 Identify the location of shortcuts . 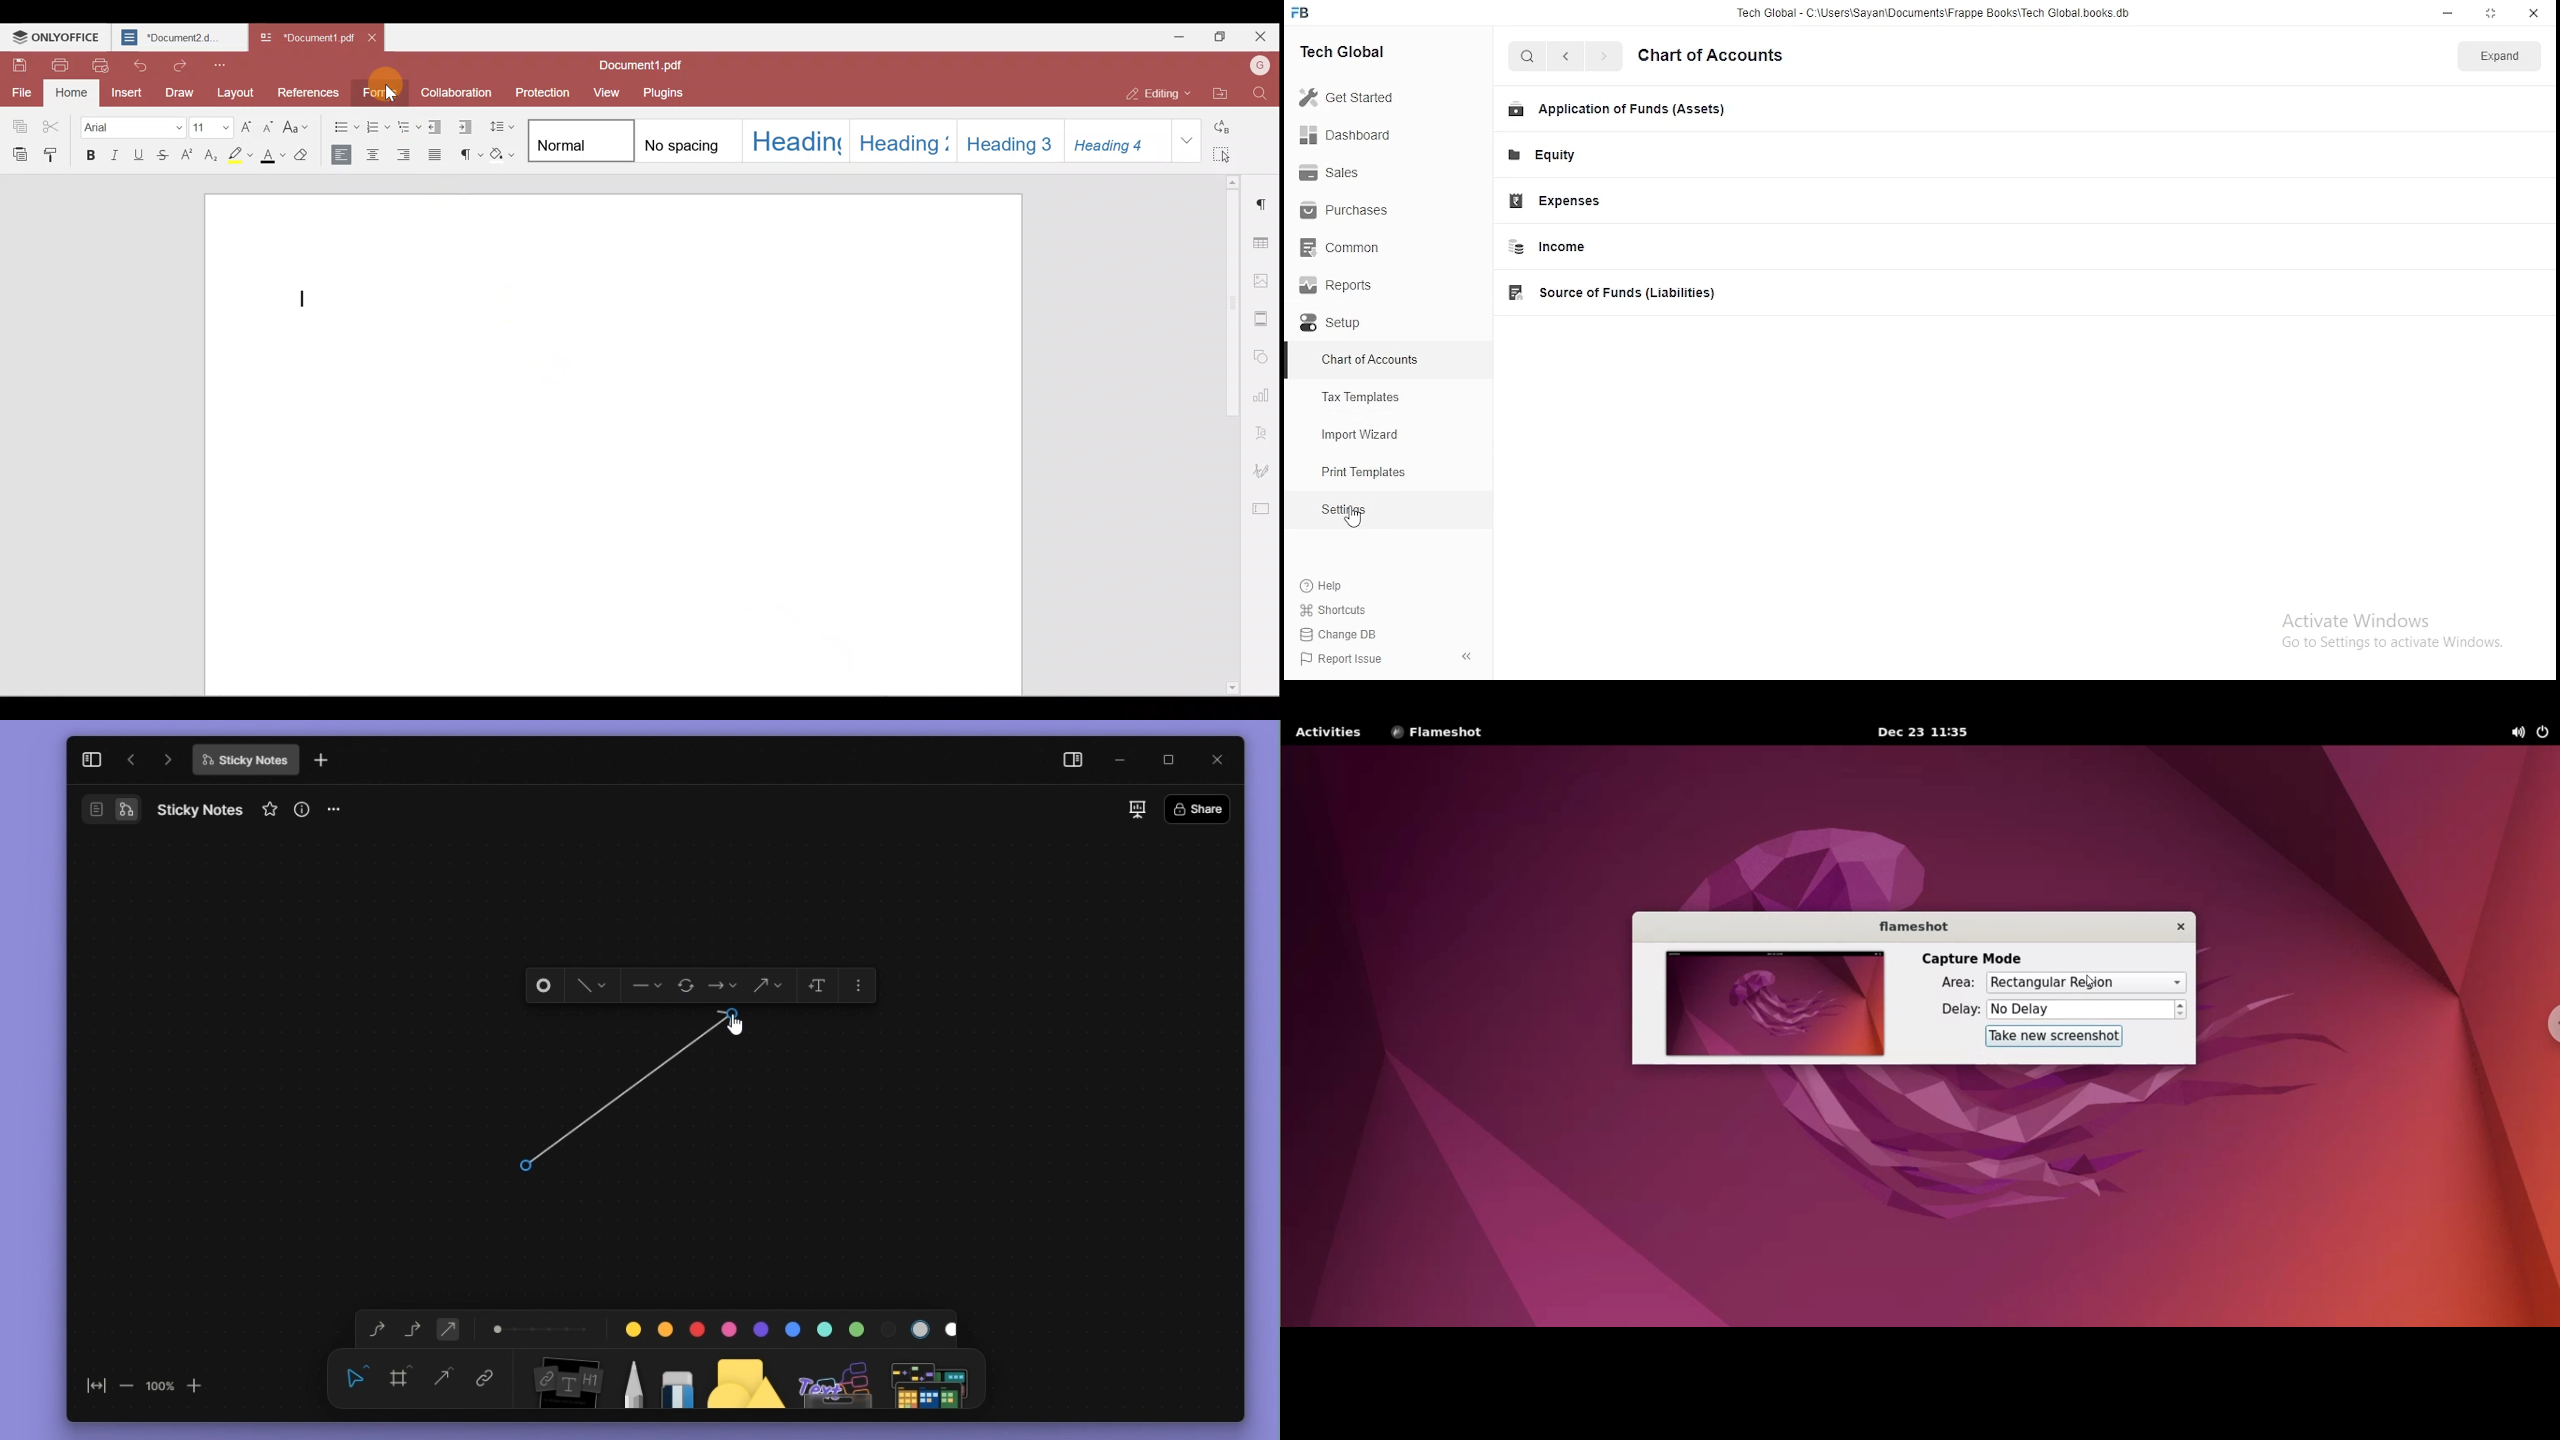
(1336, 613).